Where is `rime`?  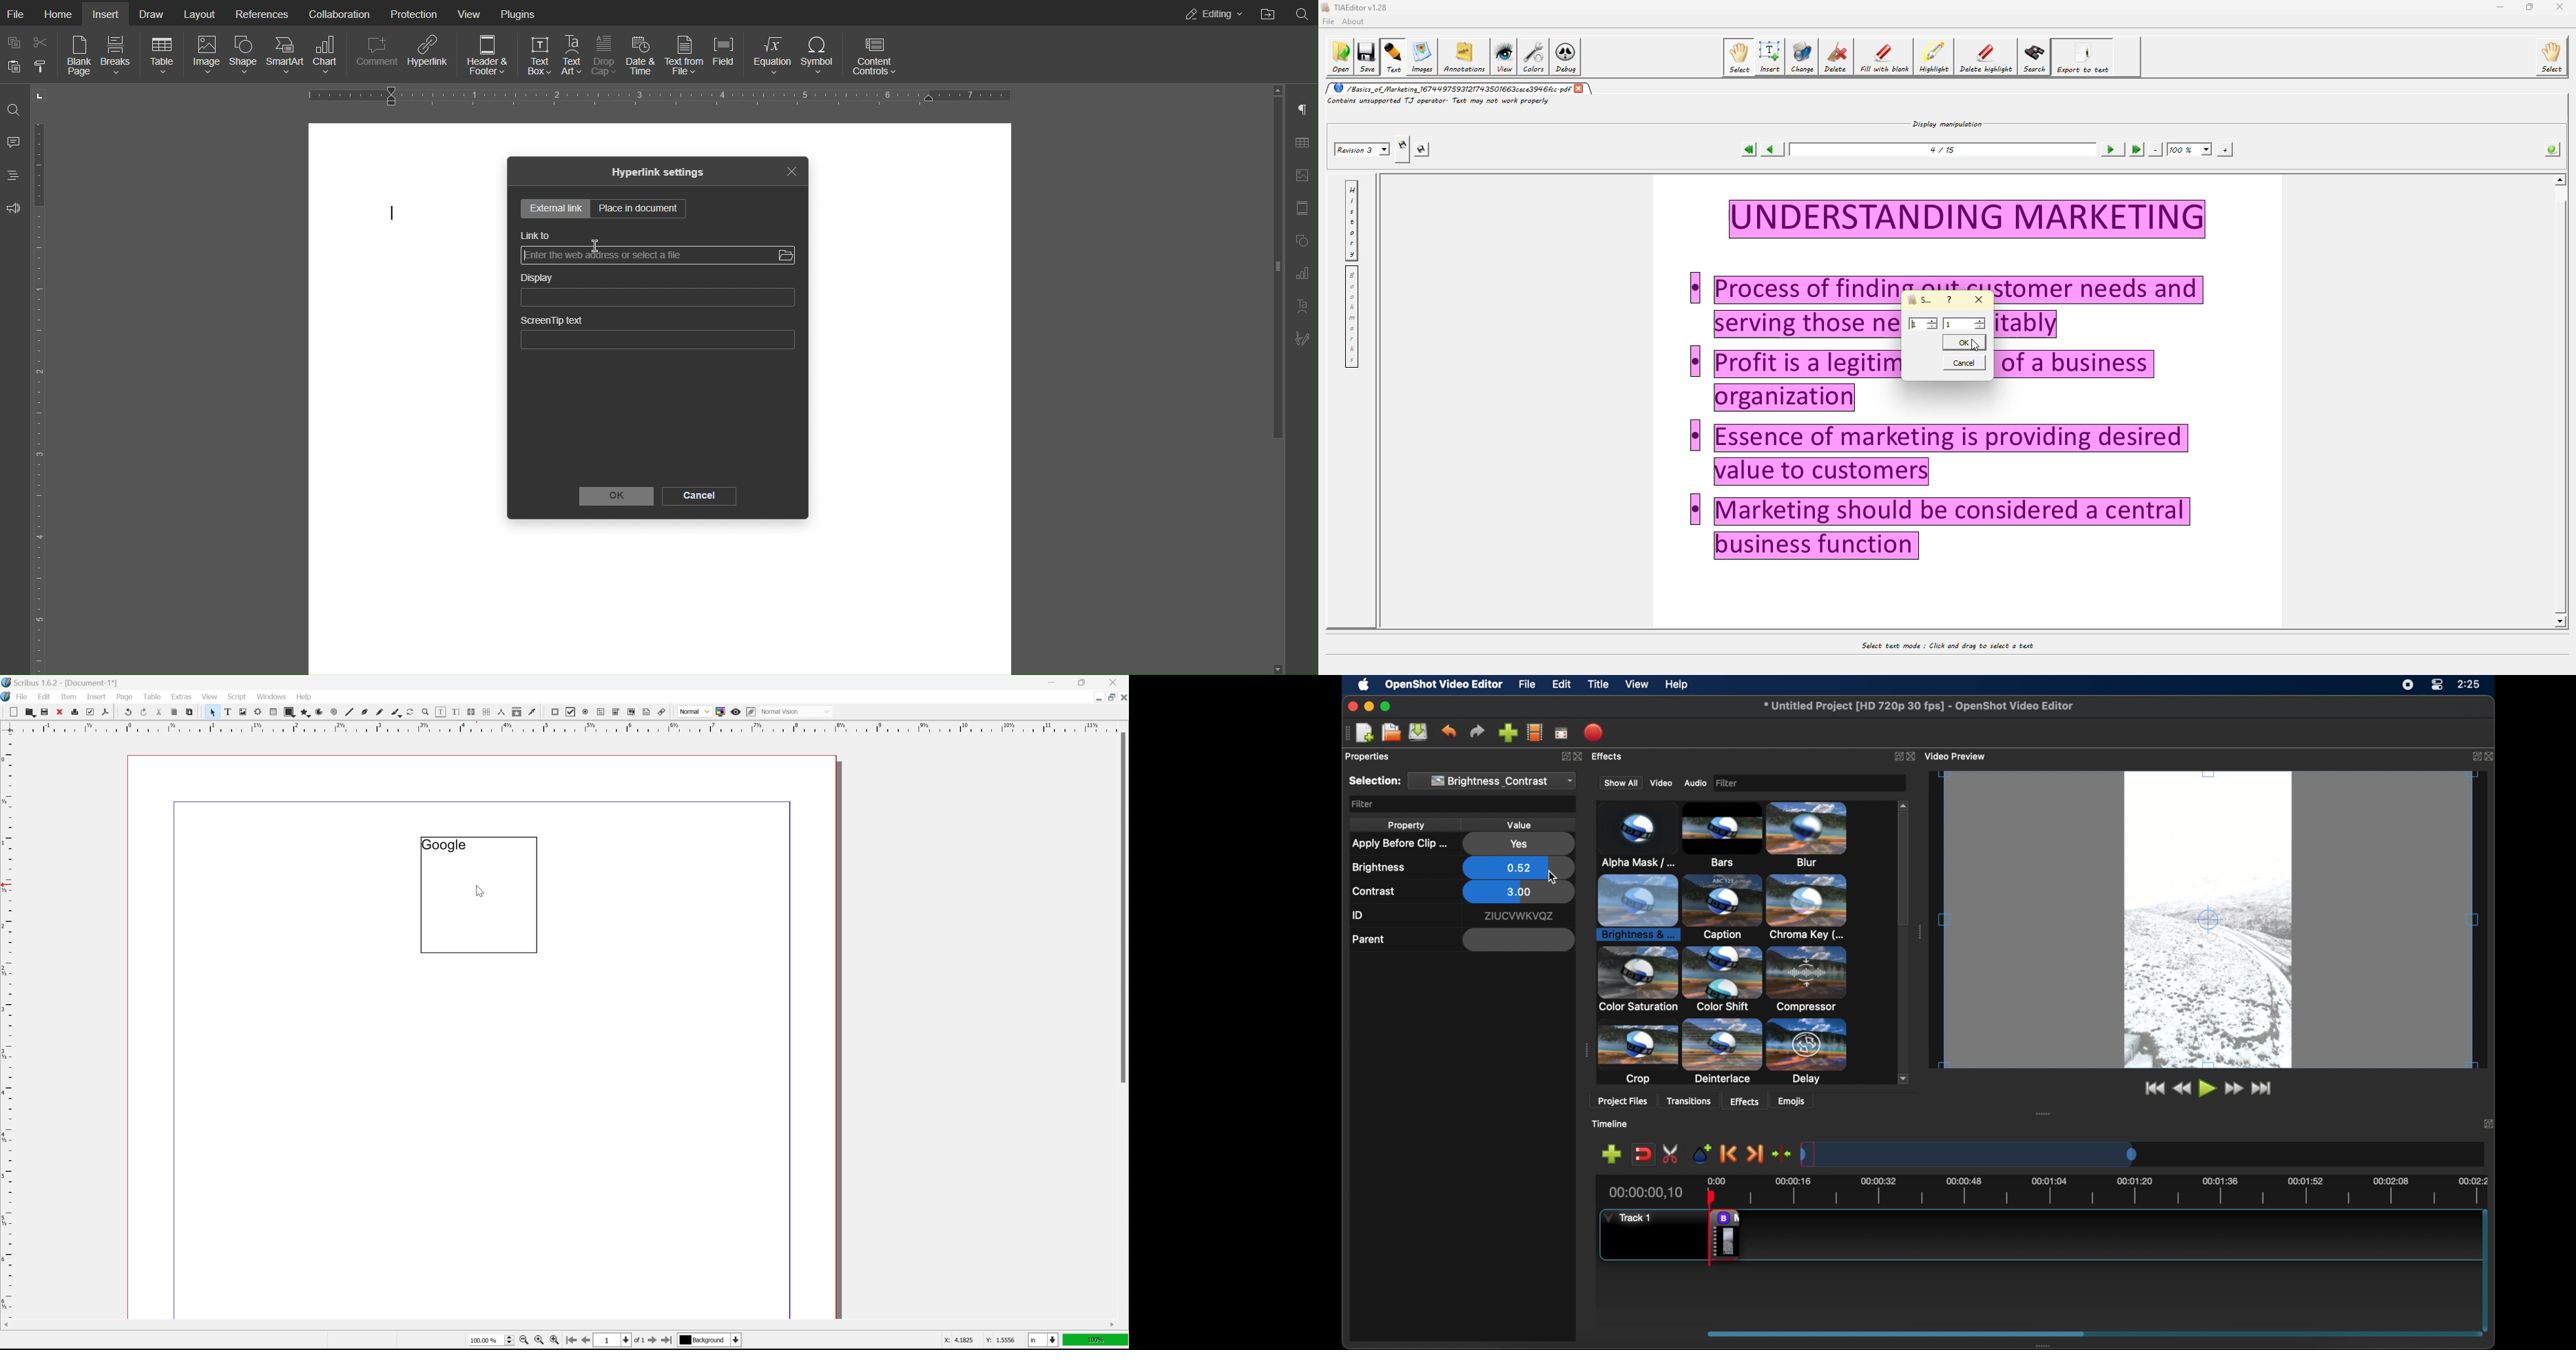 rime is located at coordinates (2470, 686).